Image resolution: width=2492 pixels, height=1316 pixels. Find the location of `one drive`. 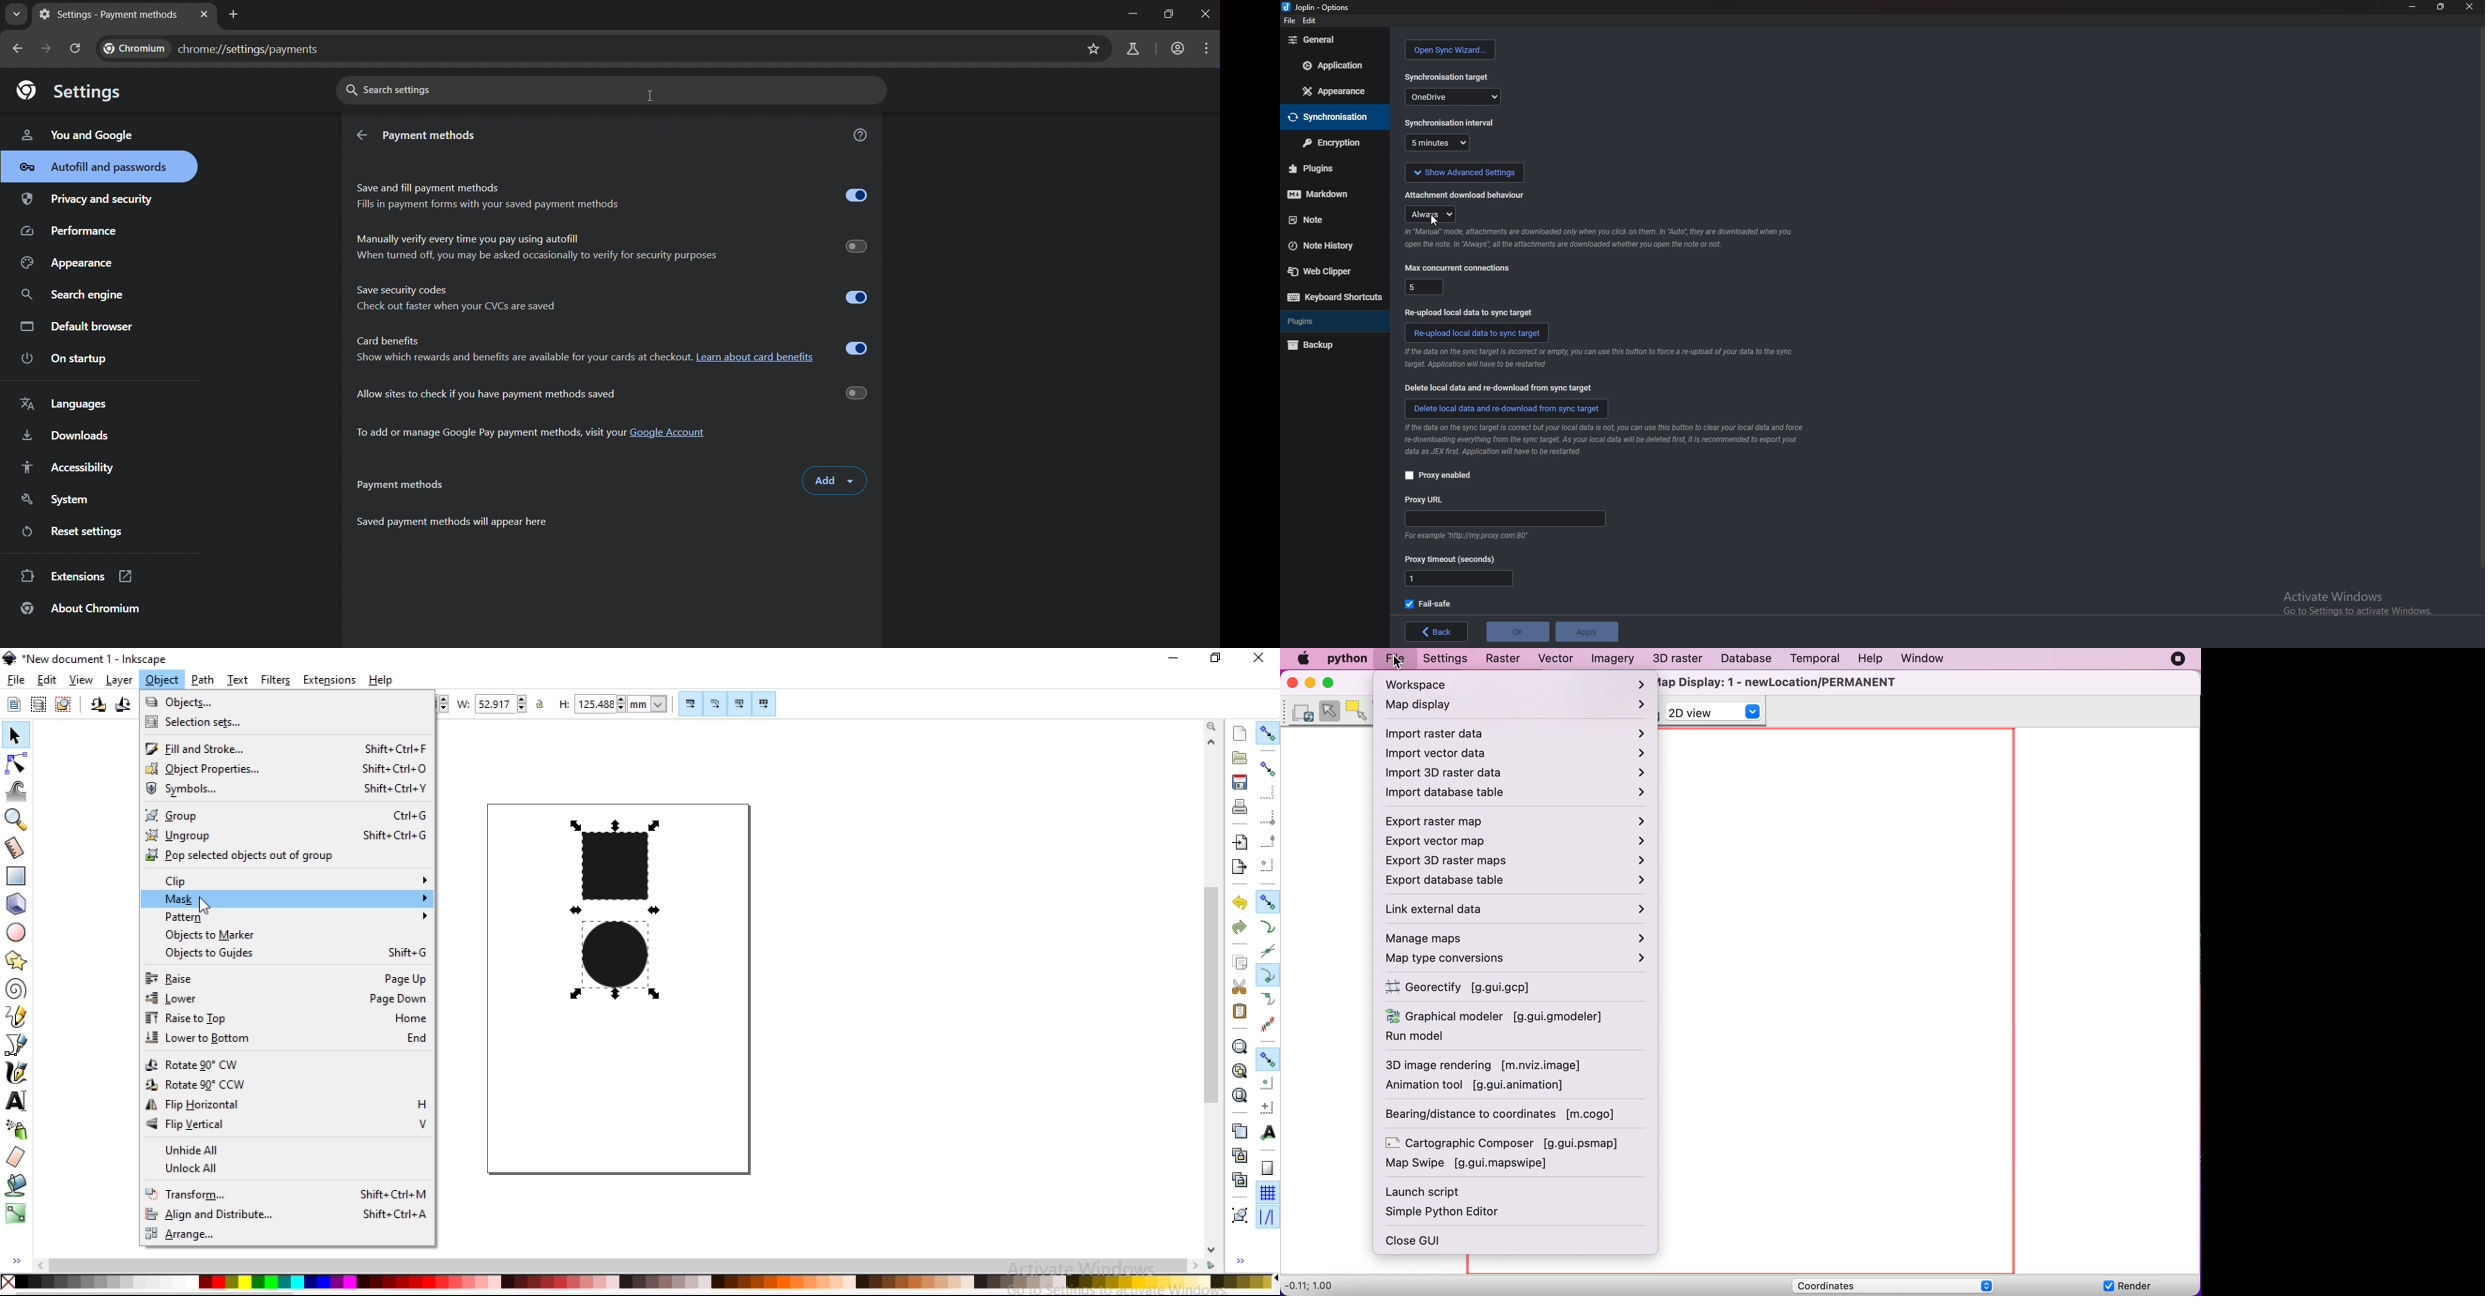

one drive is located at coordinates (1453, 96).